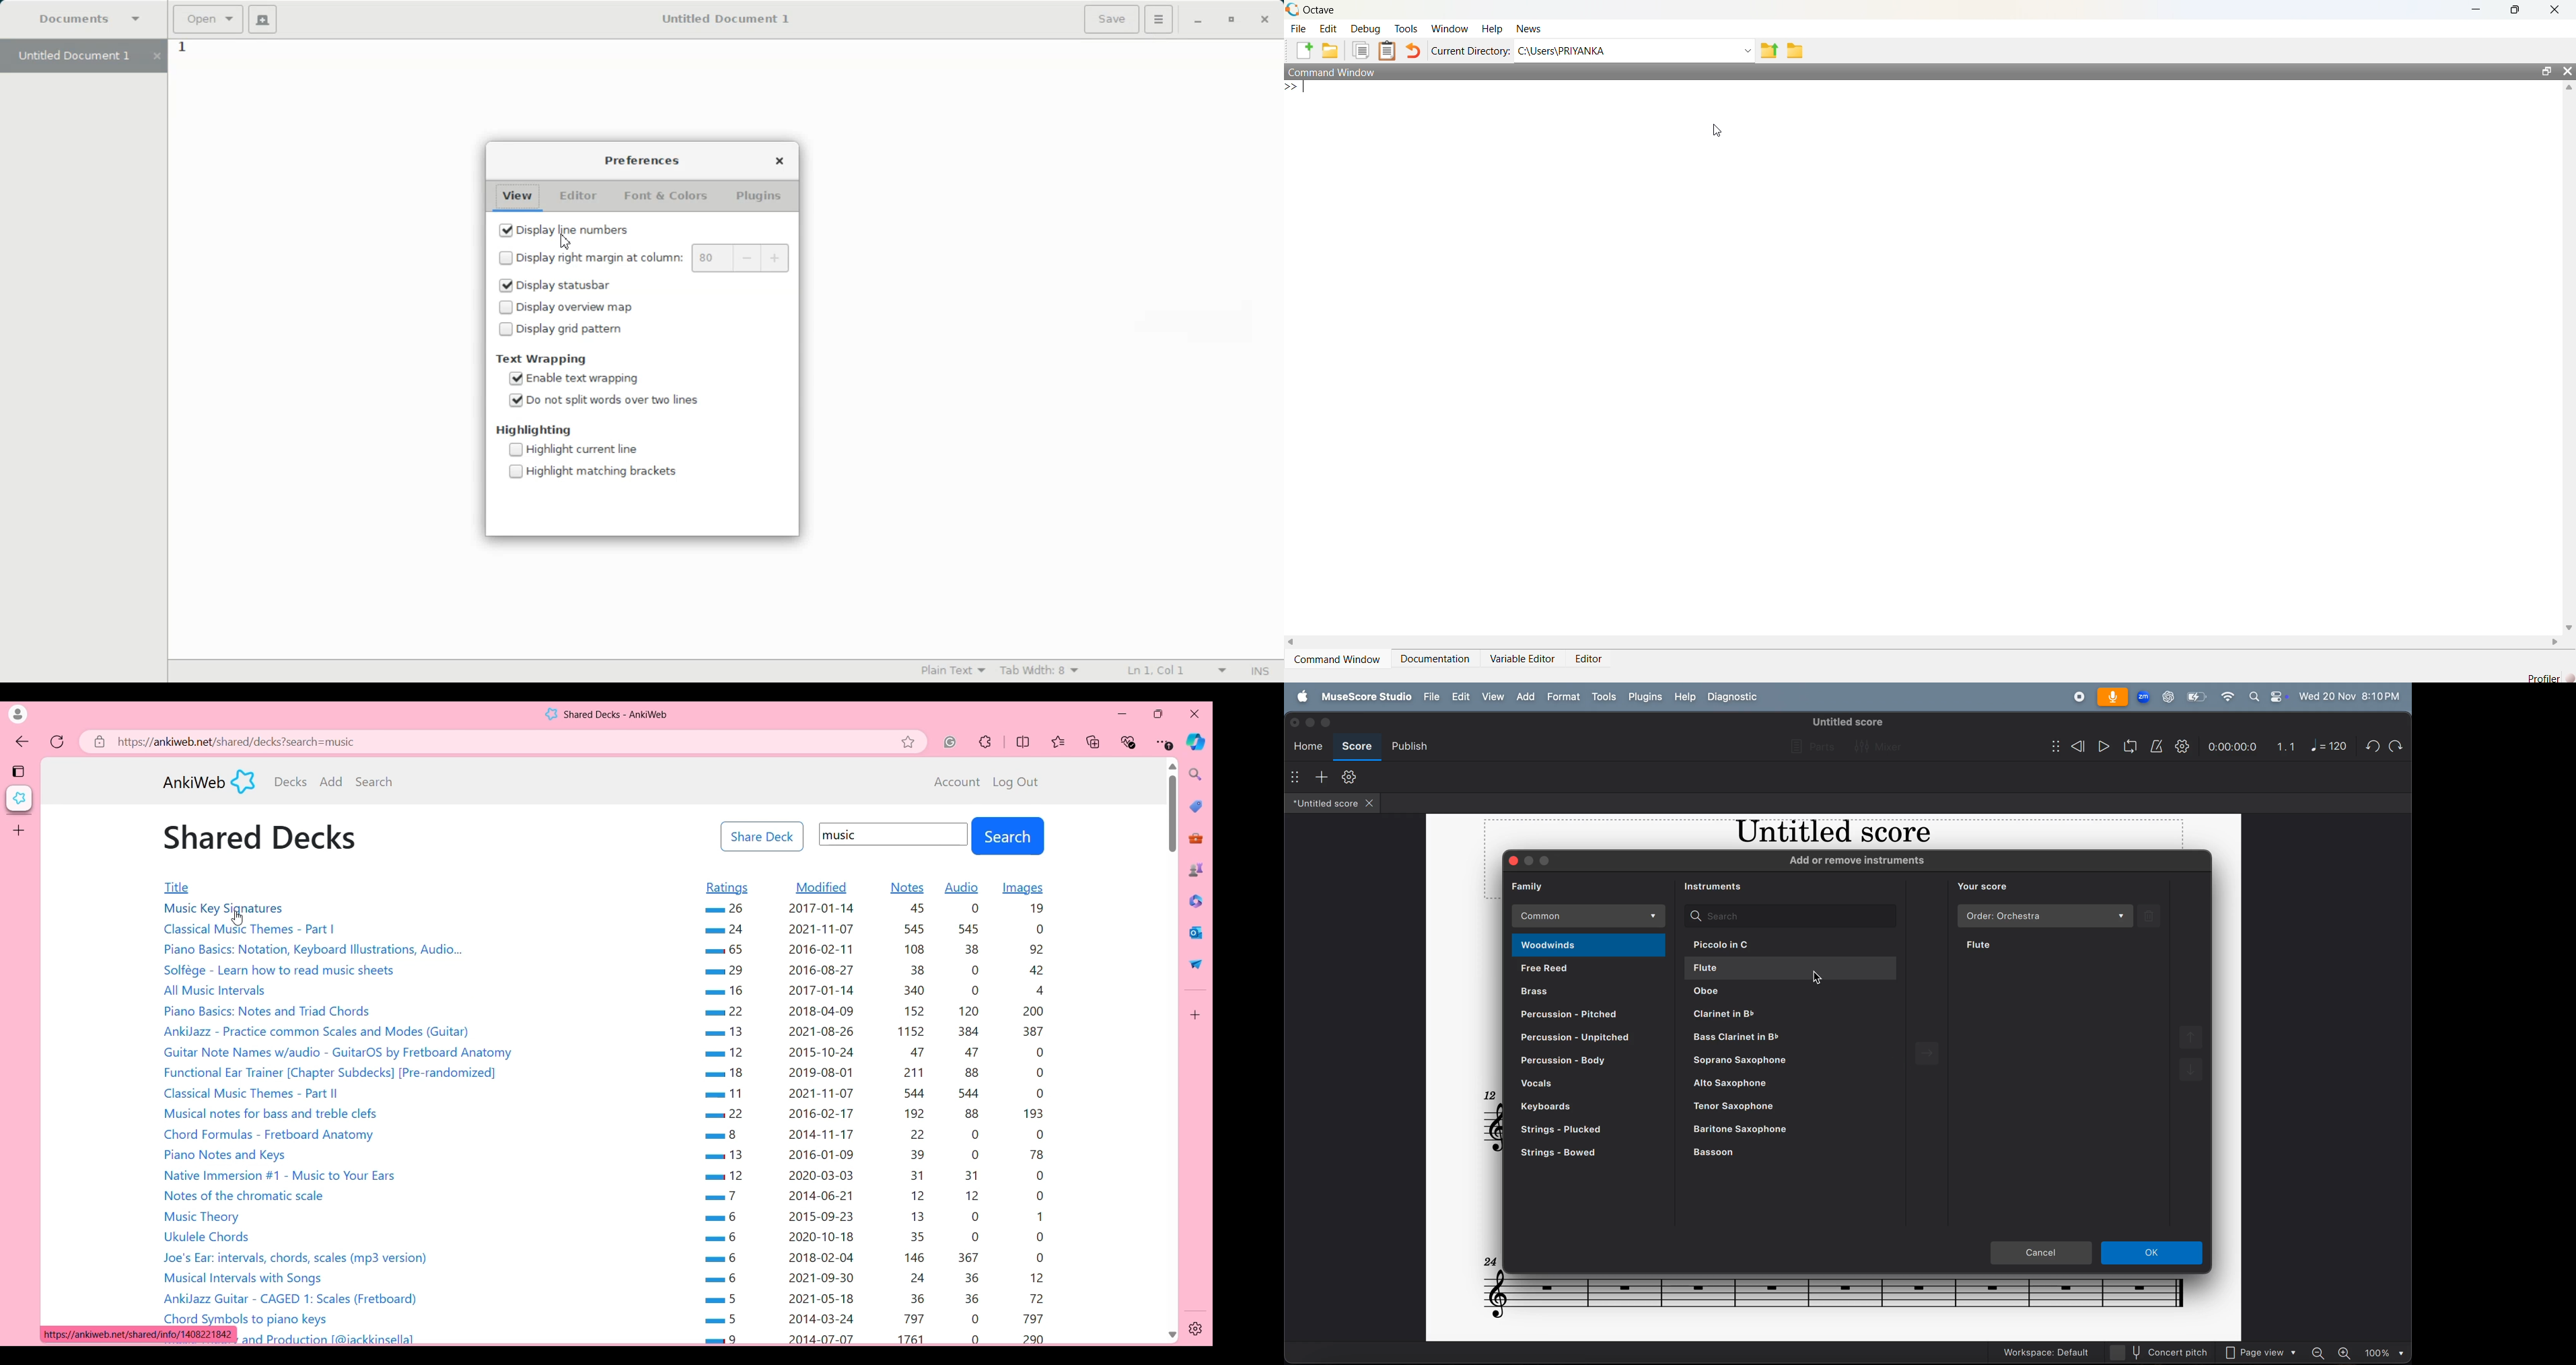 The width and height of the screenshot is (2576, 1372). Describe the element at coordinates (1734, 699) in the screenshot. I see `diagnostic` at that location.